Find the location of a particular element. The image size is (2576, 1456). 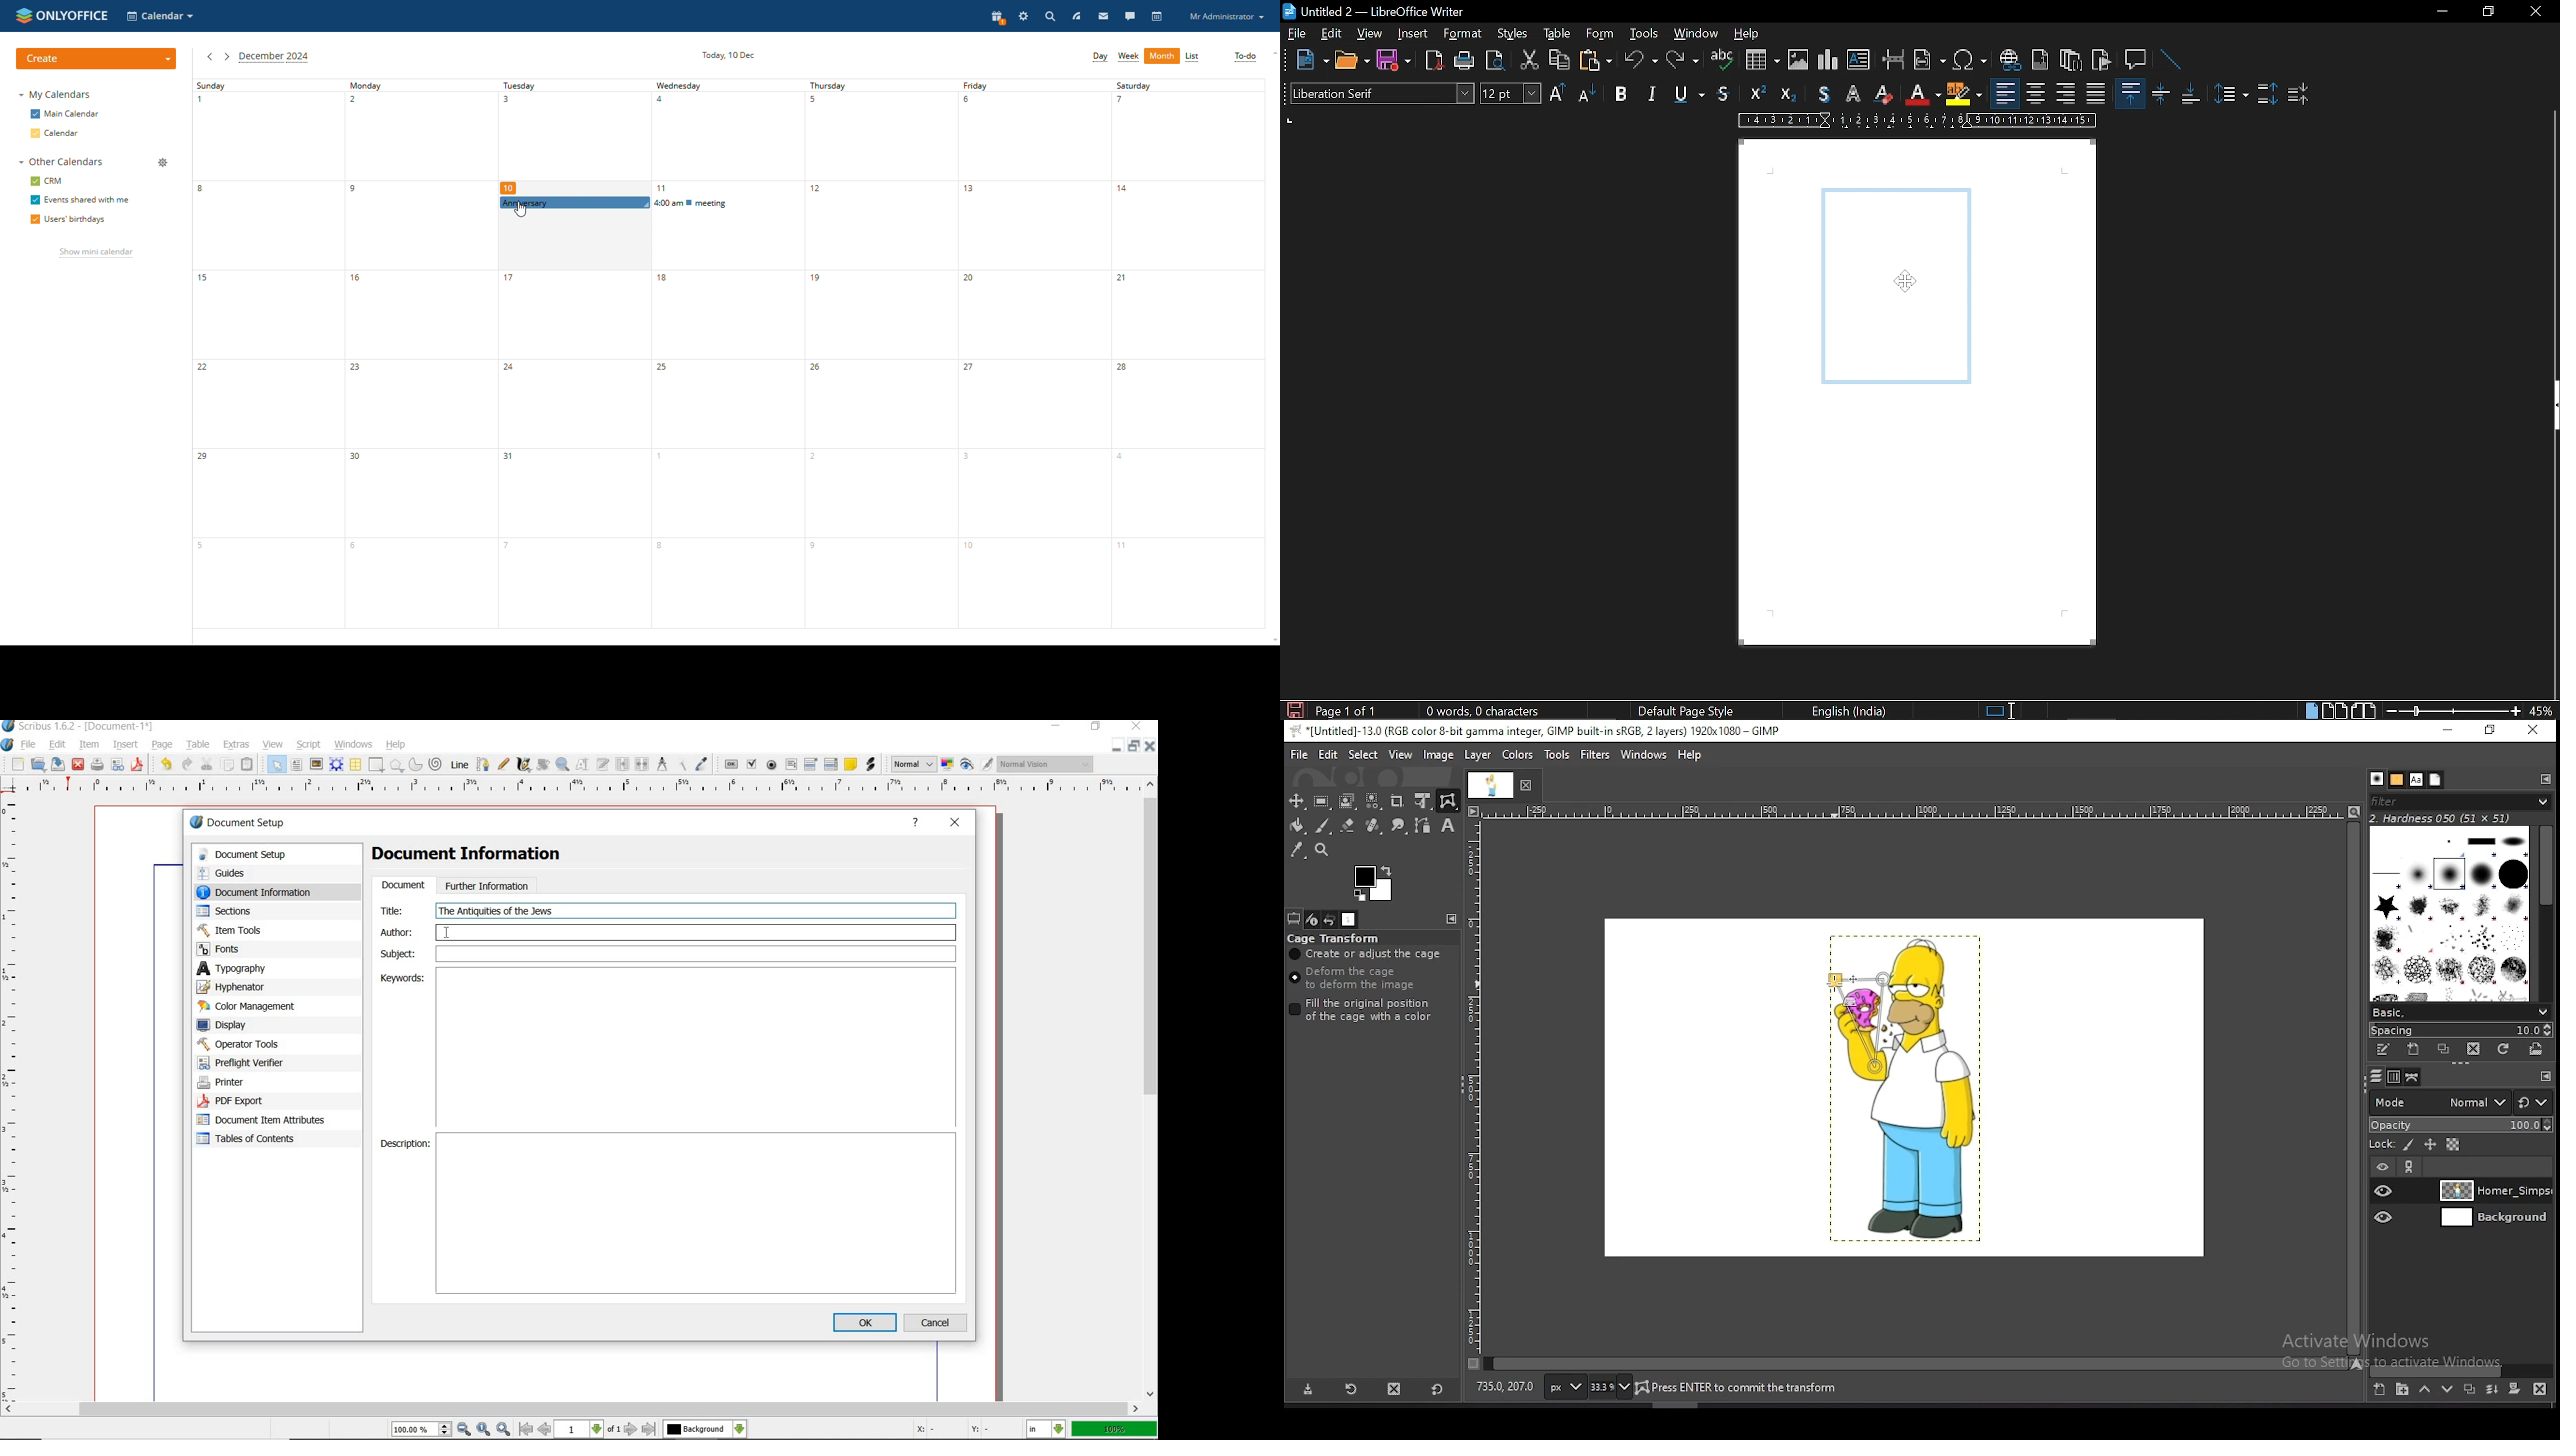

freehand line is located at coordinates (503, 763).